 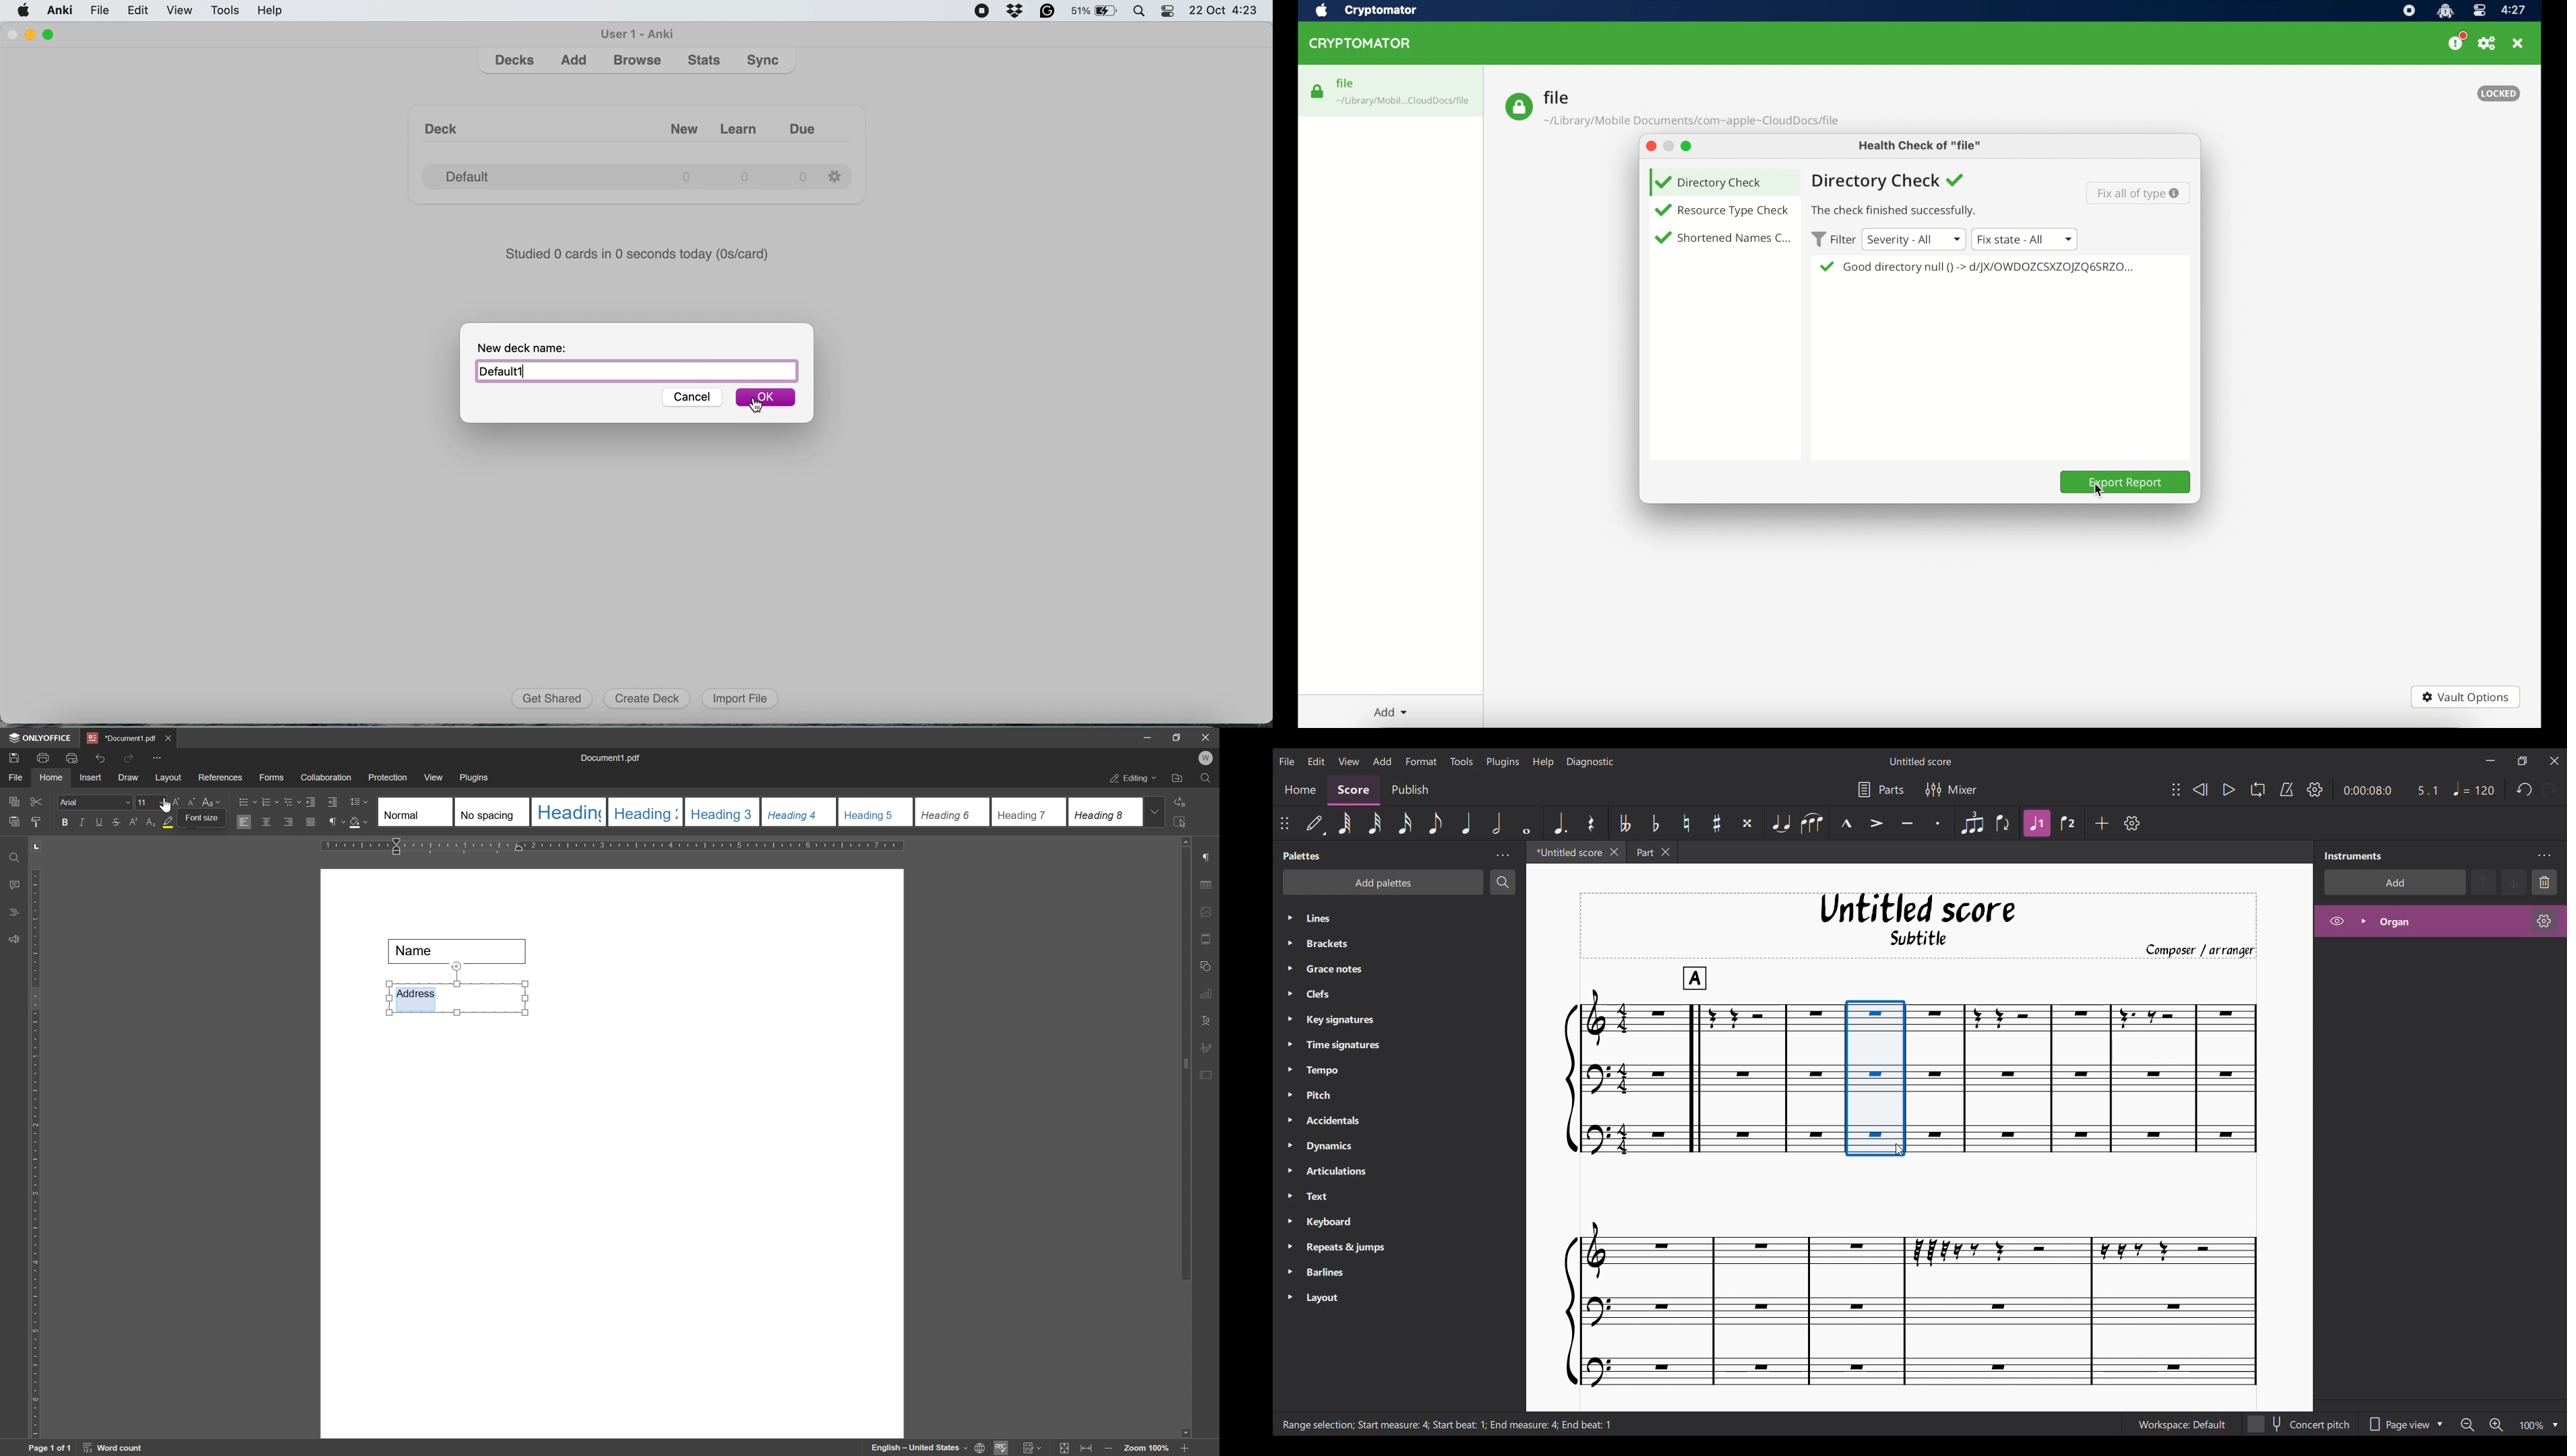 What do you see at coordinates (639, 253) in the screenshot?
I see `Studied 0 cards in 0 seconds today (Discard)` at bounding box center [639, 253].